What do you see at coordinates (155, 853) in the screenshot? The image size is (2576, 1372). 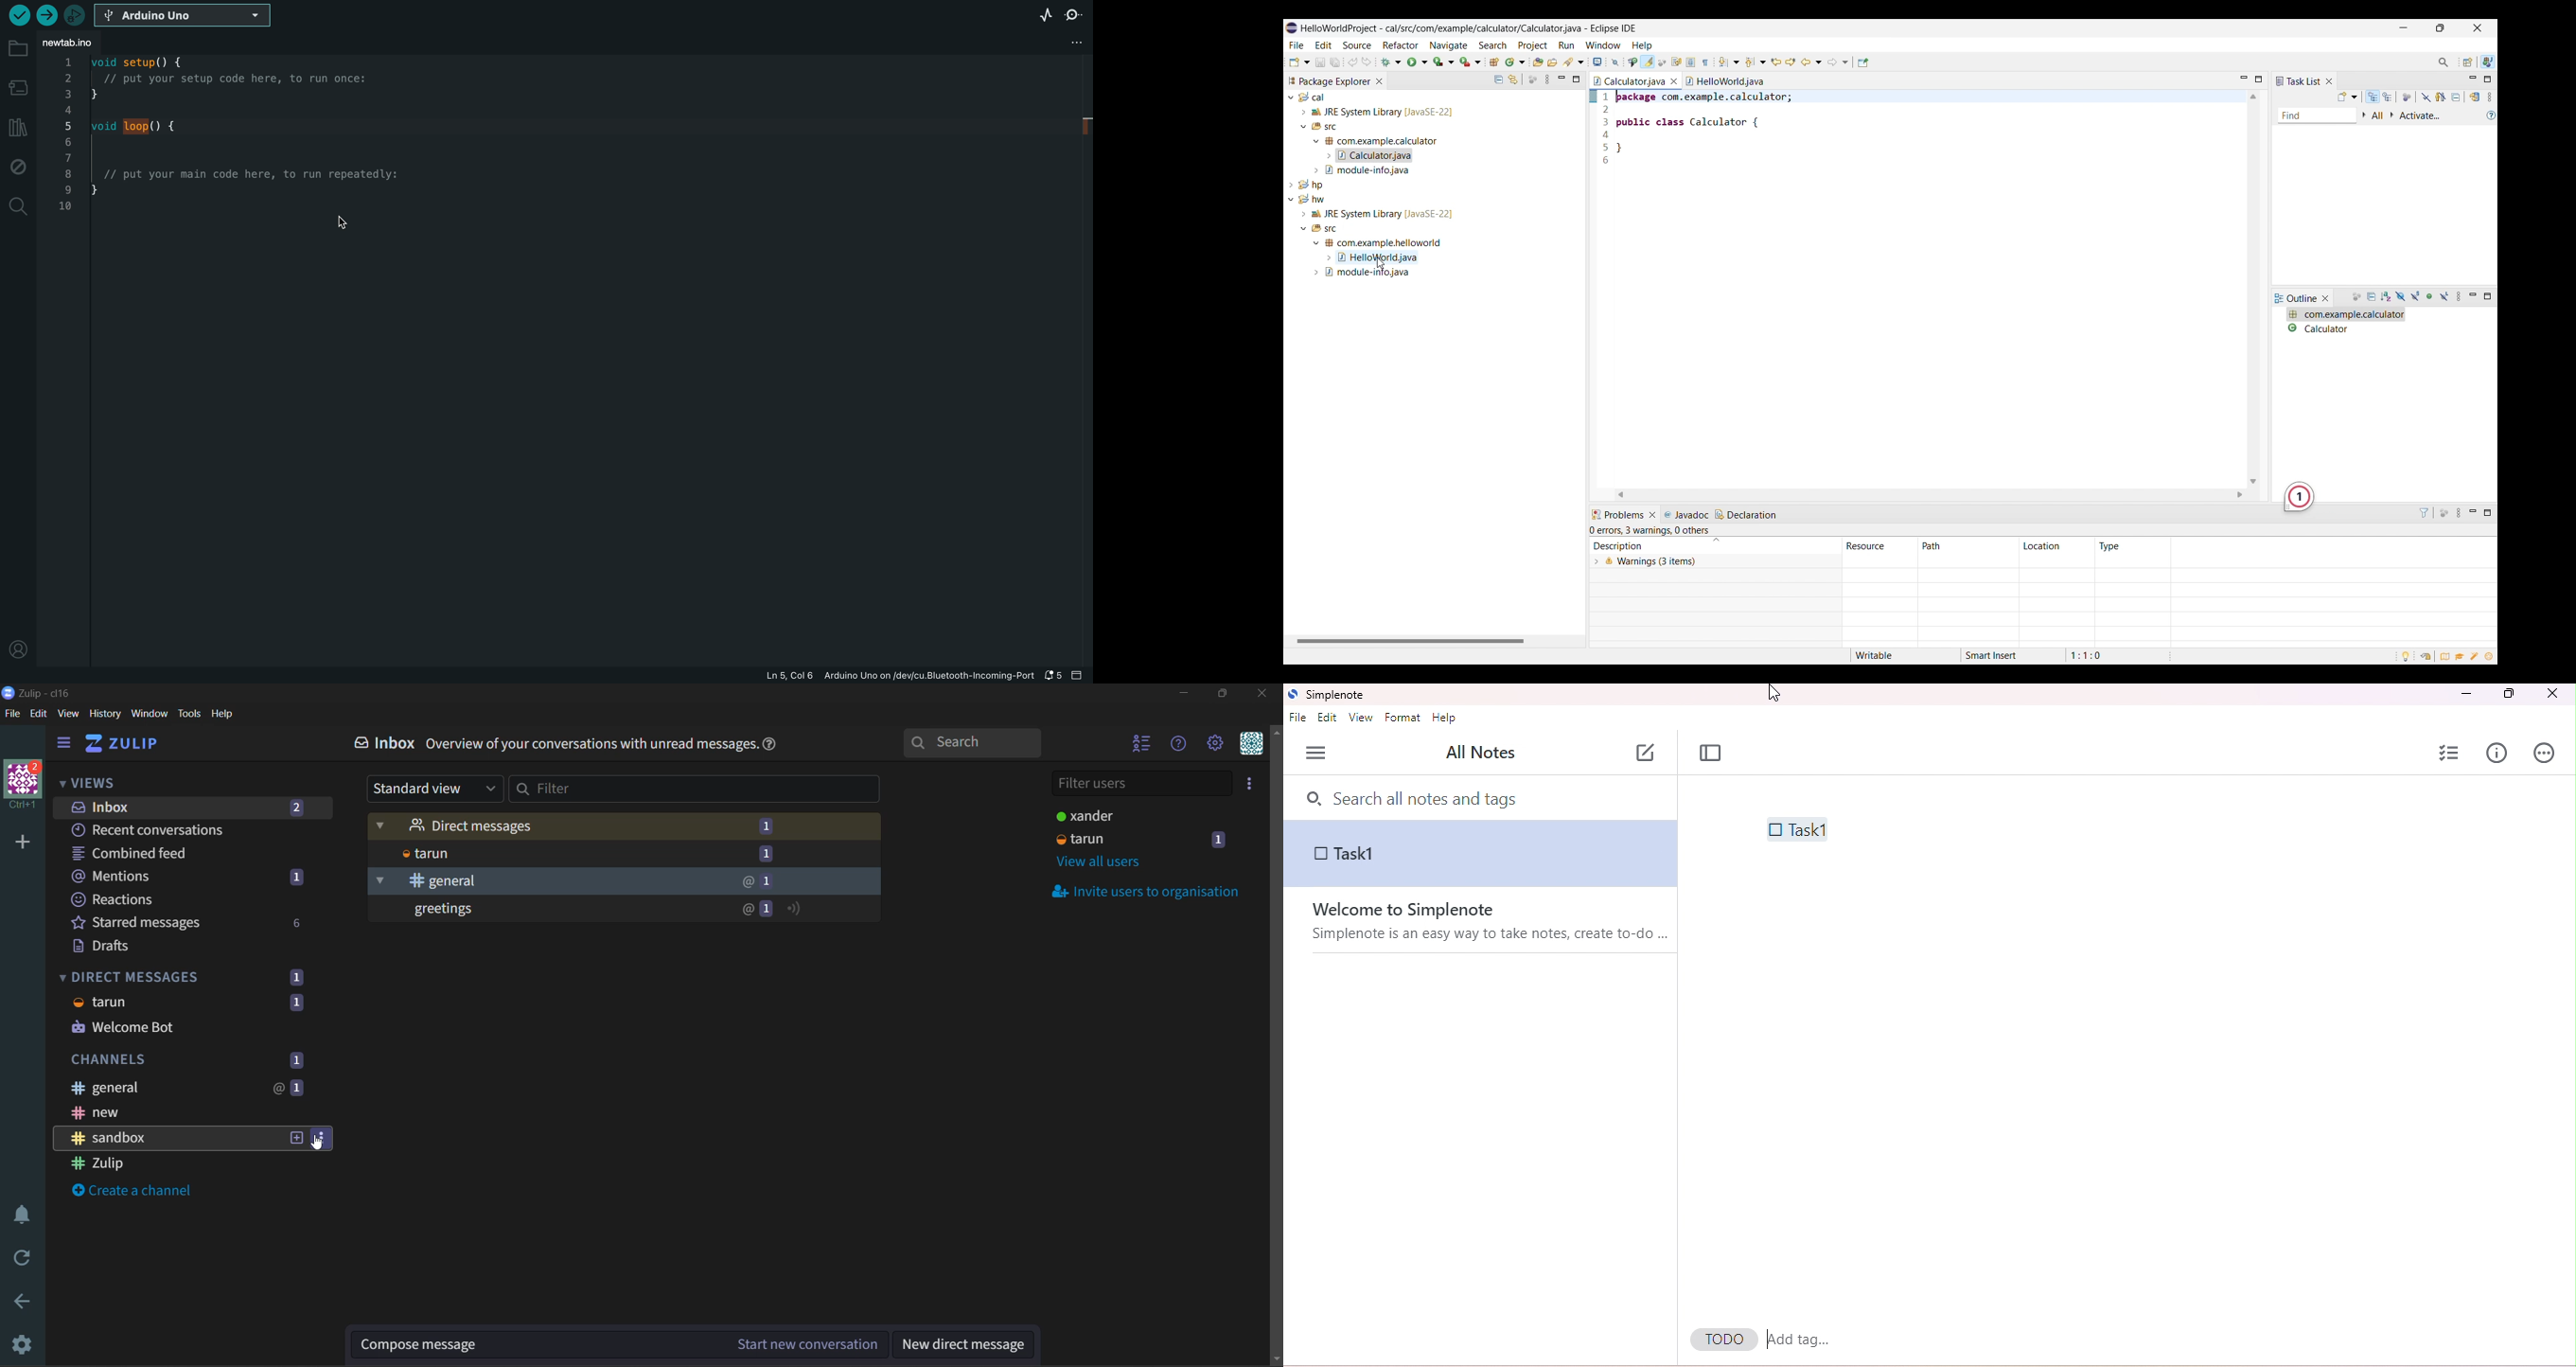 I see `combined feed` at bounding box center [155, 853].